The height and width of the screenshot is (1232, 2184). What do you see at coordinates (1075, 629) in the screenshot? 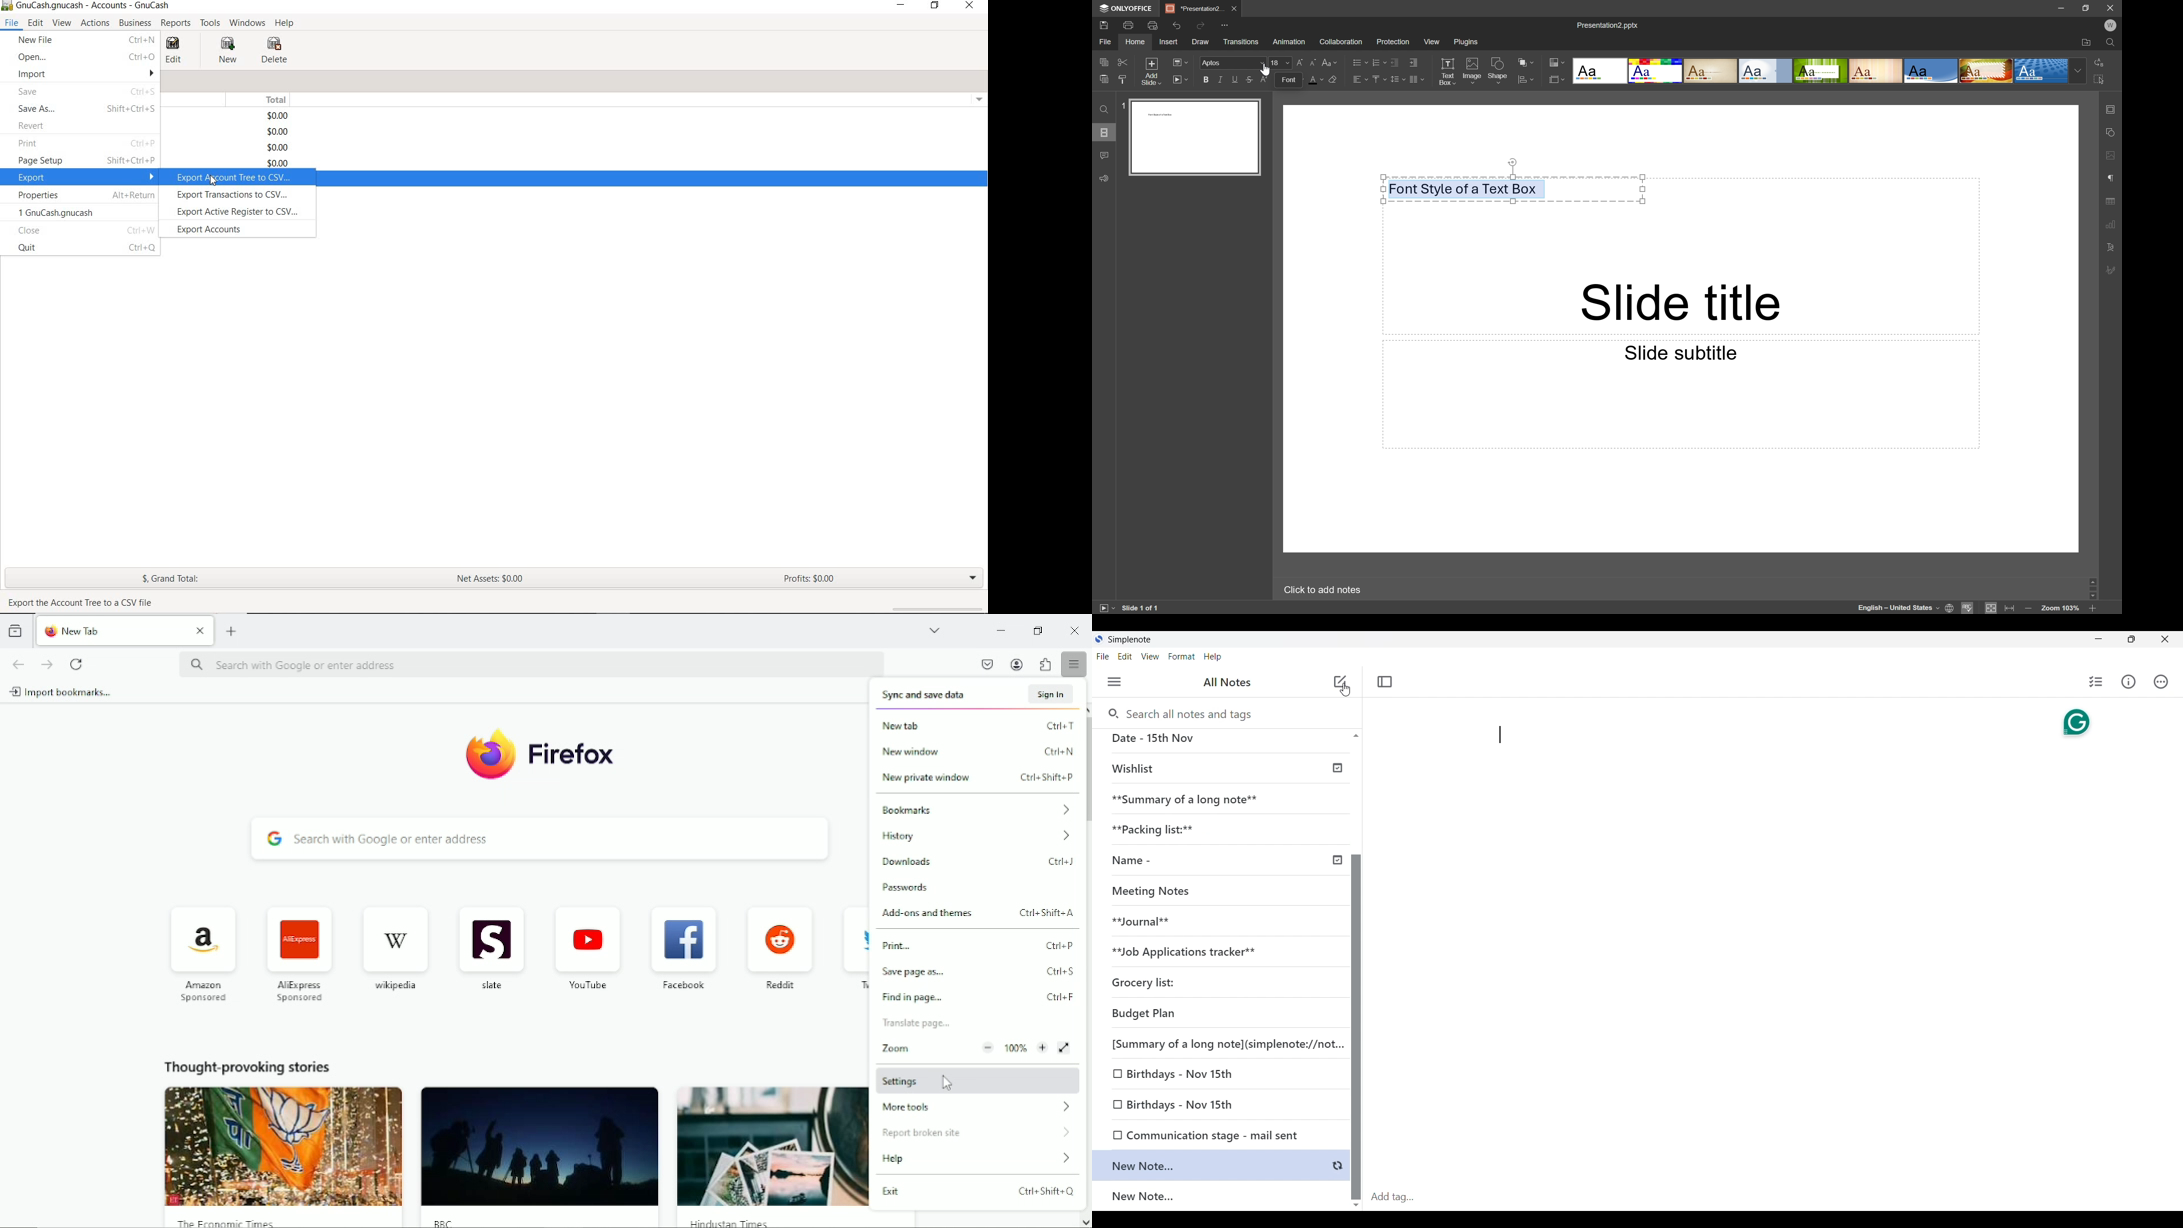
I see `Close` at bounding box center [1075, 629].